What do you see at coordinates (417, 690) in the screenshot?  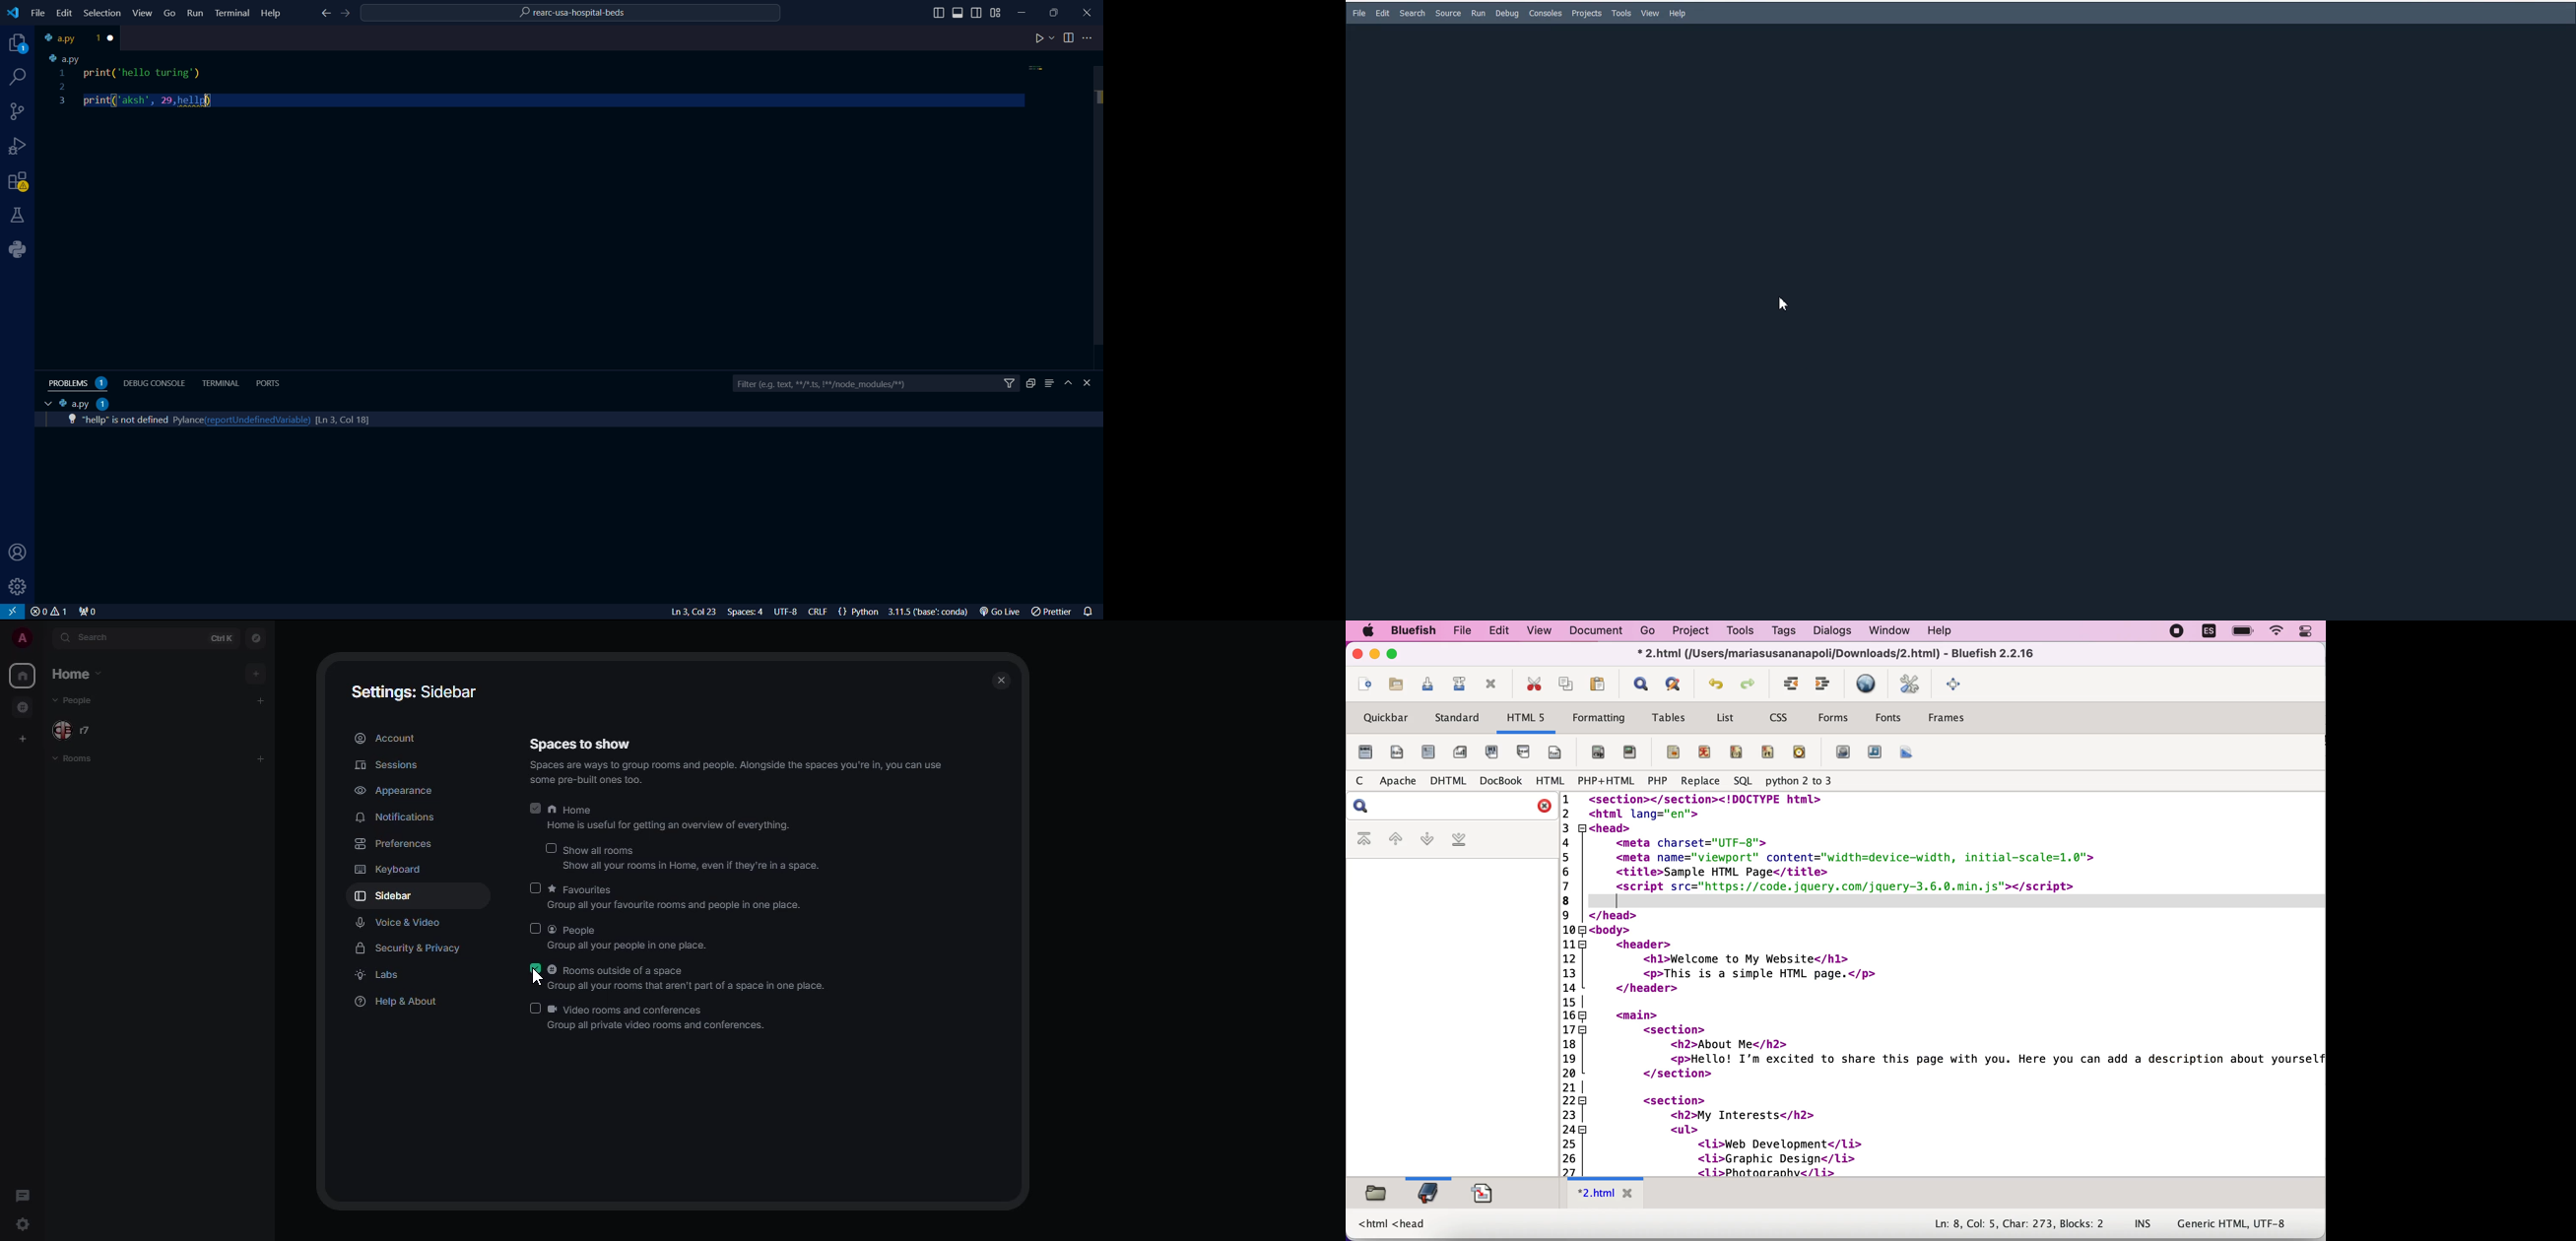 I see `settings: sidebar` at bounding box center [417, 690].